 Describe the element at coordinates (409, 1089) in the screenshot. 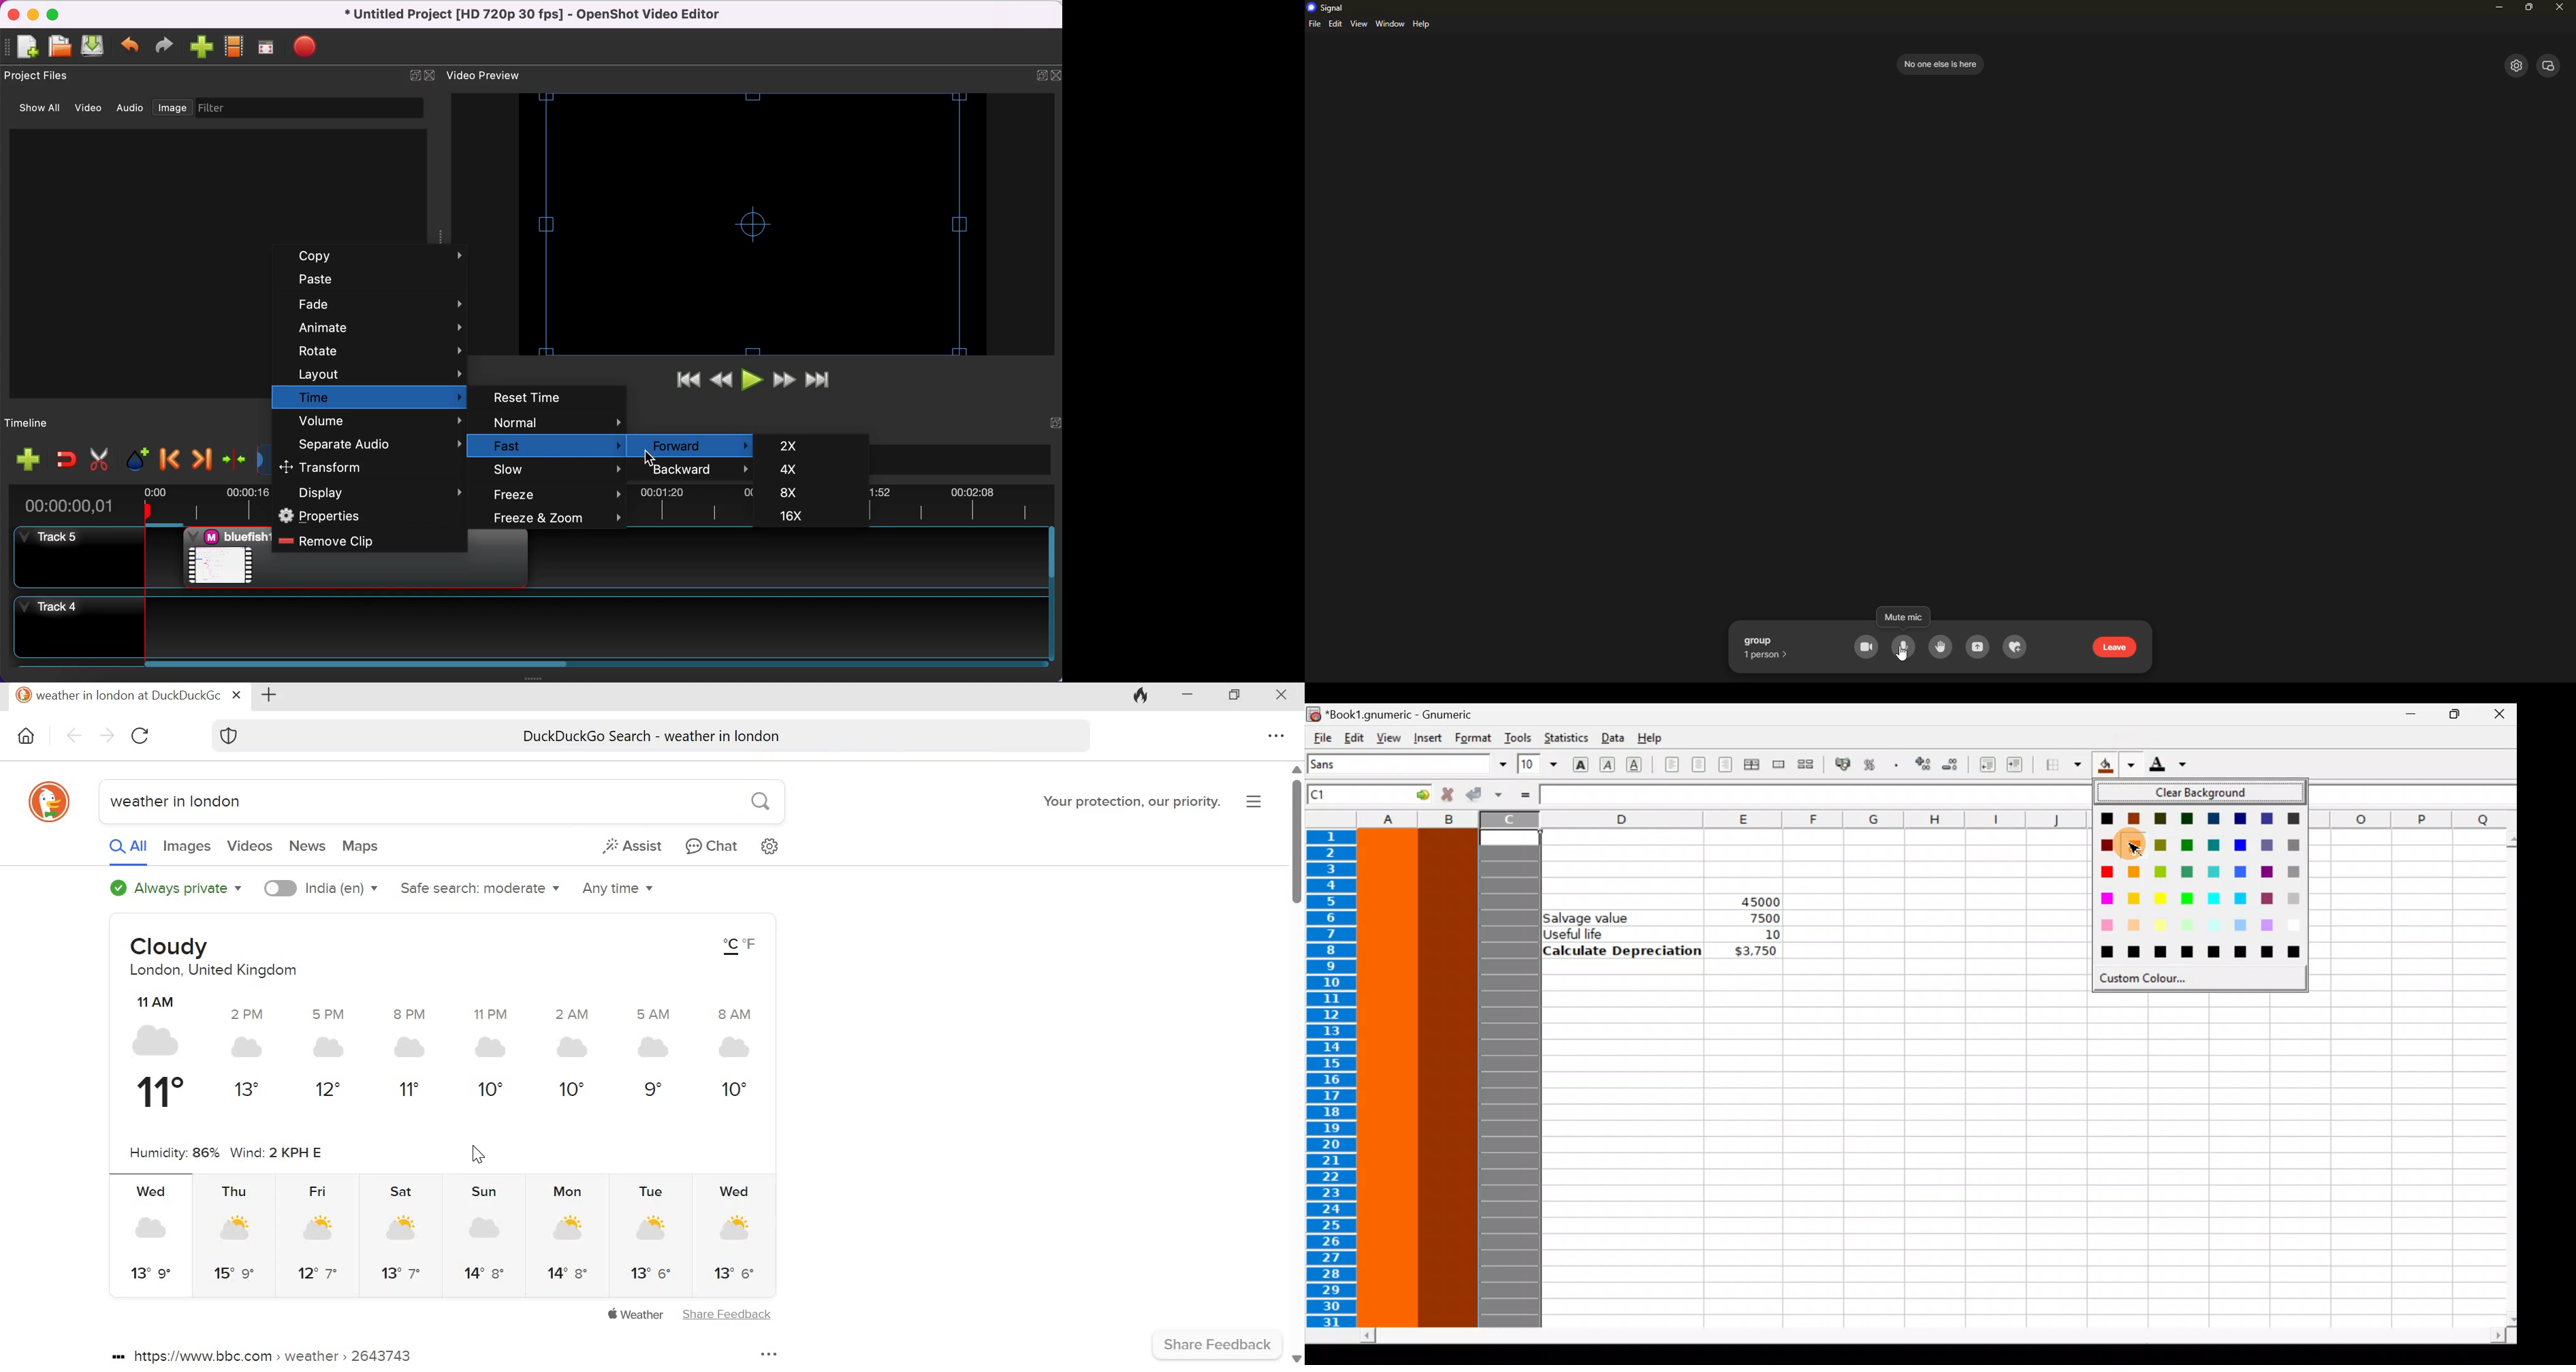

I see `11°` at that location.